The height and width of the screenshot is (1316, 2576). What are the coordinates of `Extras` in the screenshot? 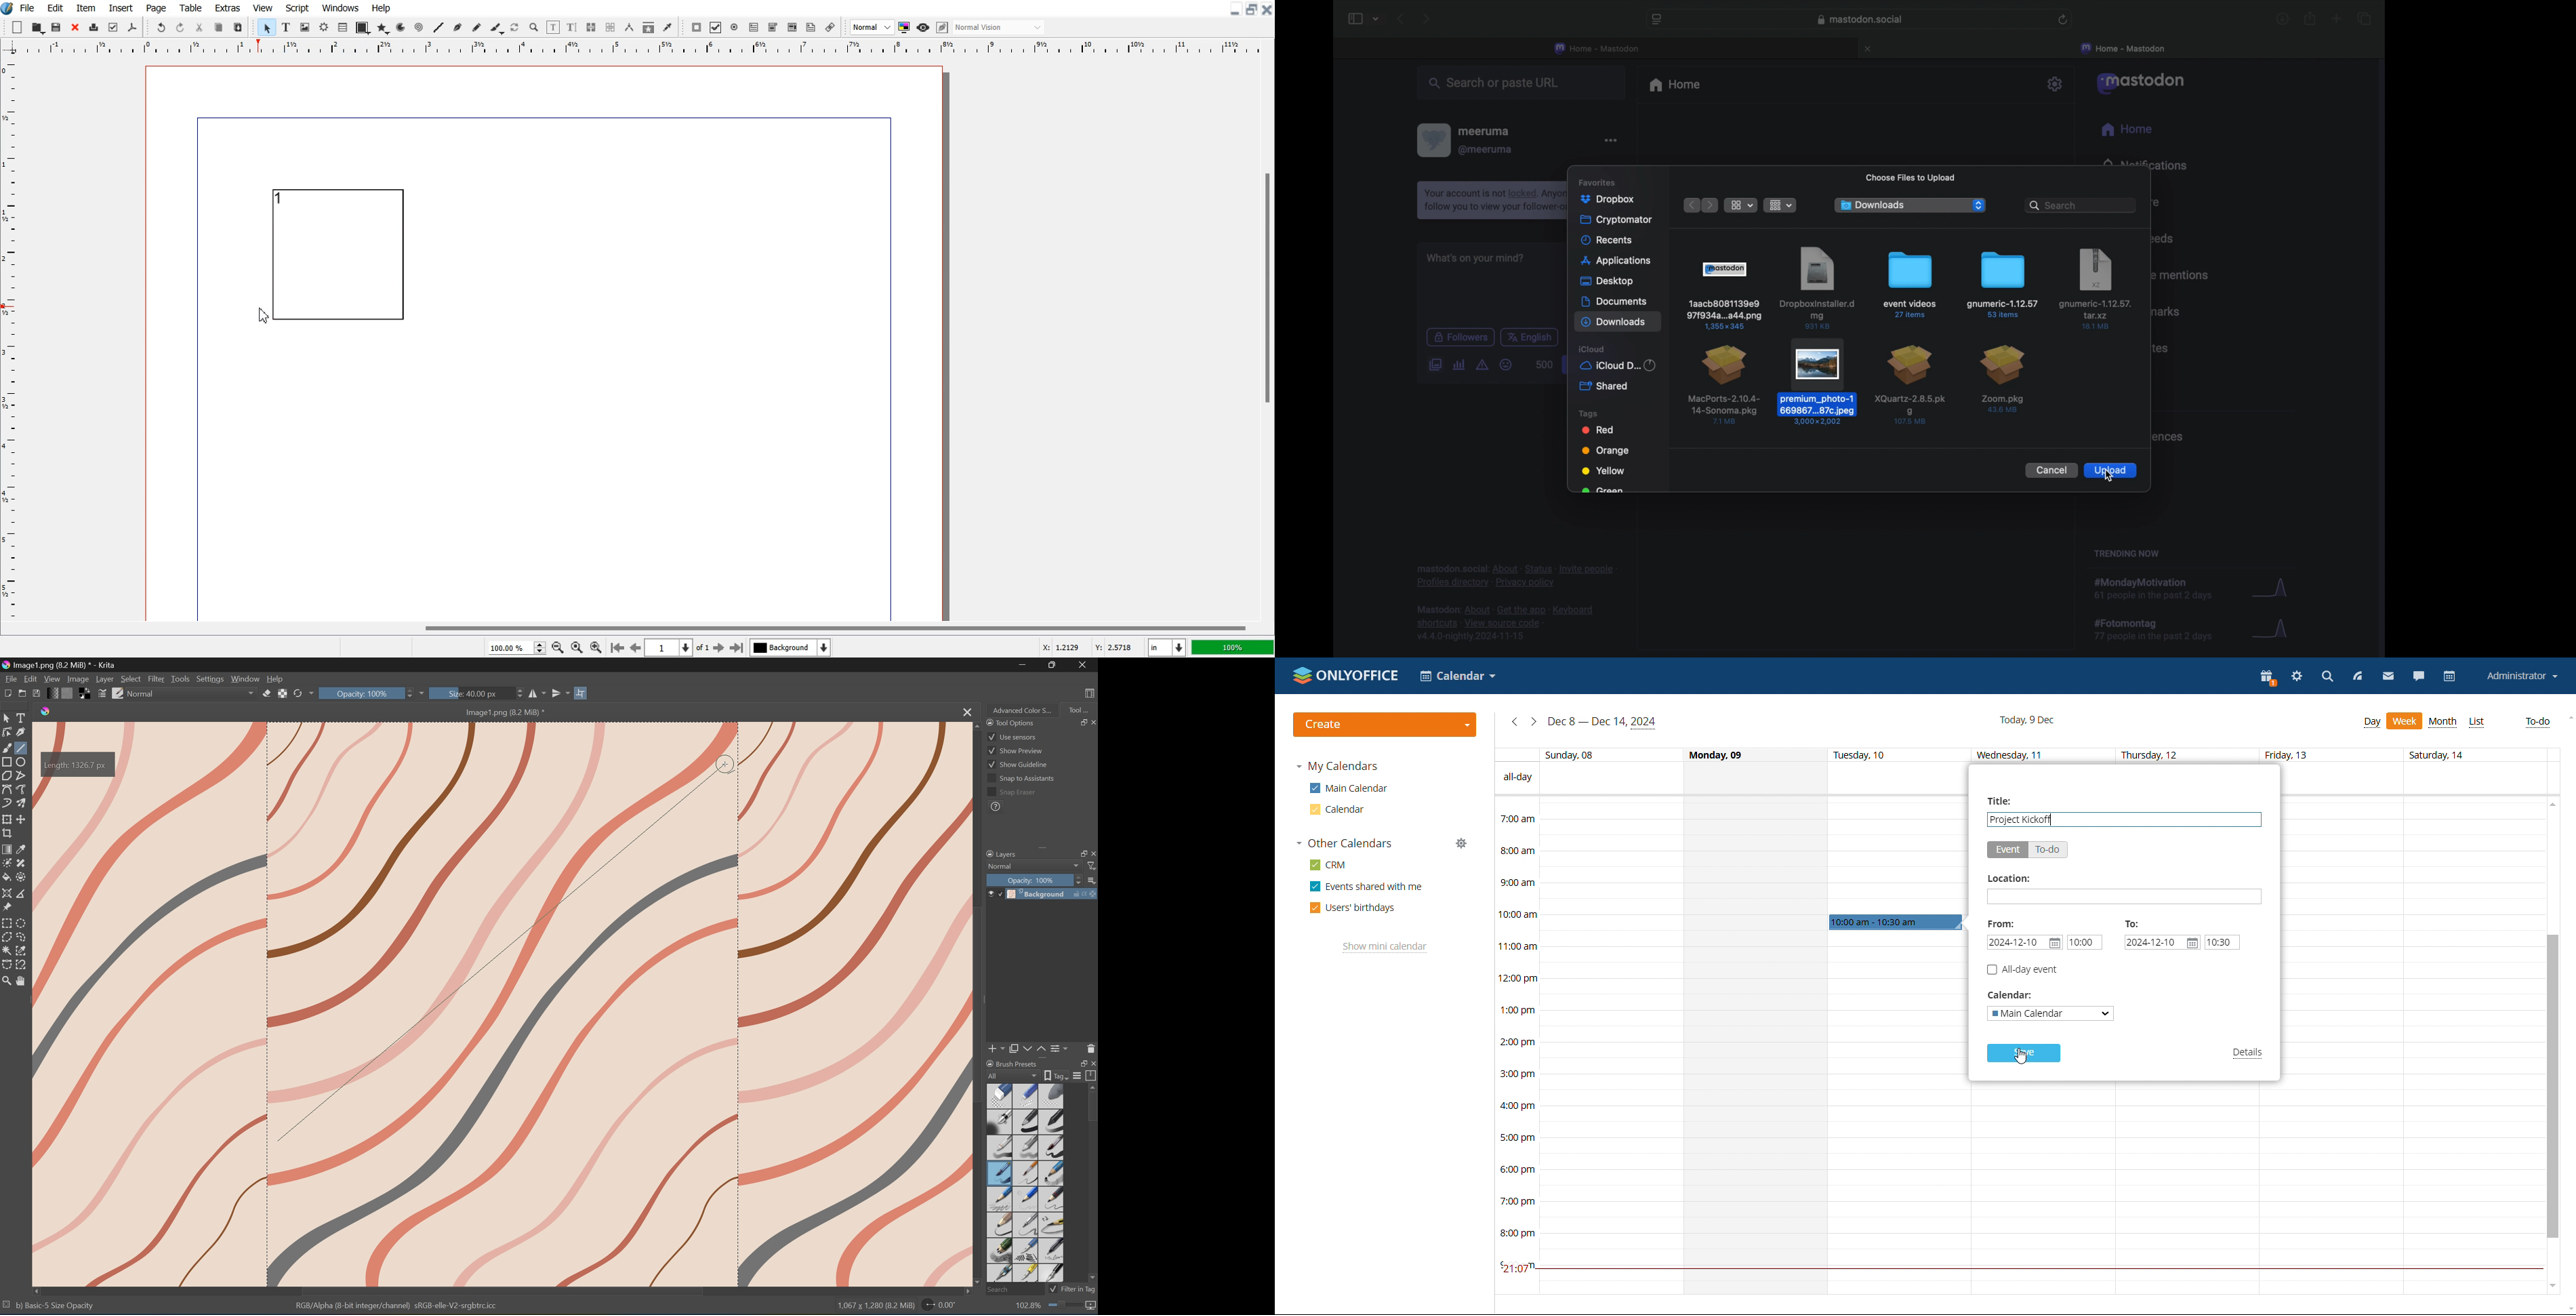 It's located at (228, 7).